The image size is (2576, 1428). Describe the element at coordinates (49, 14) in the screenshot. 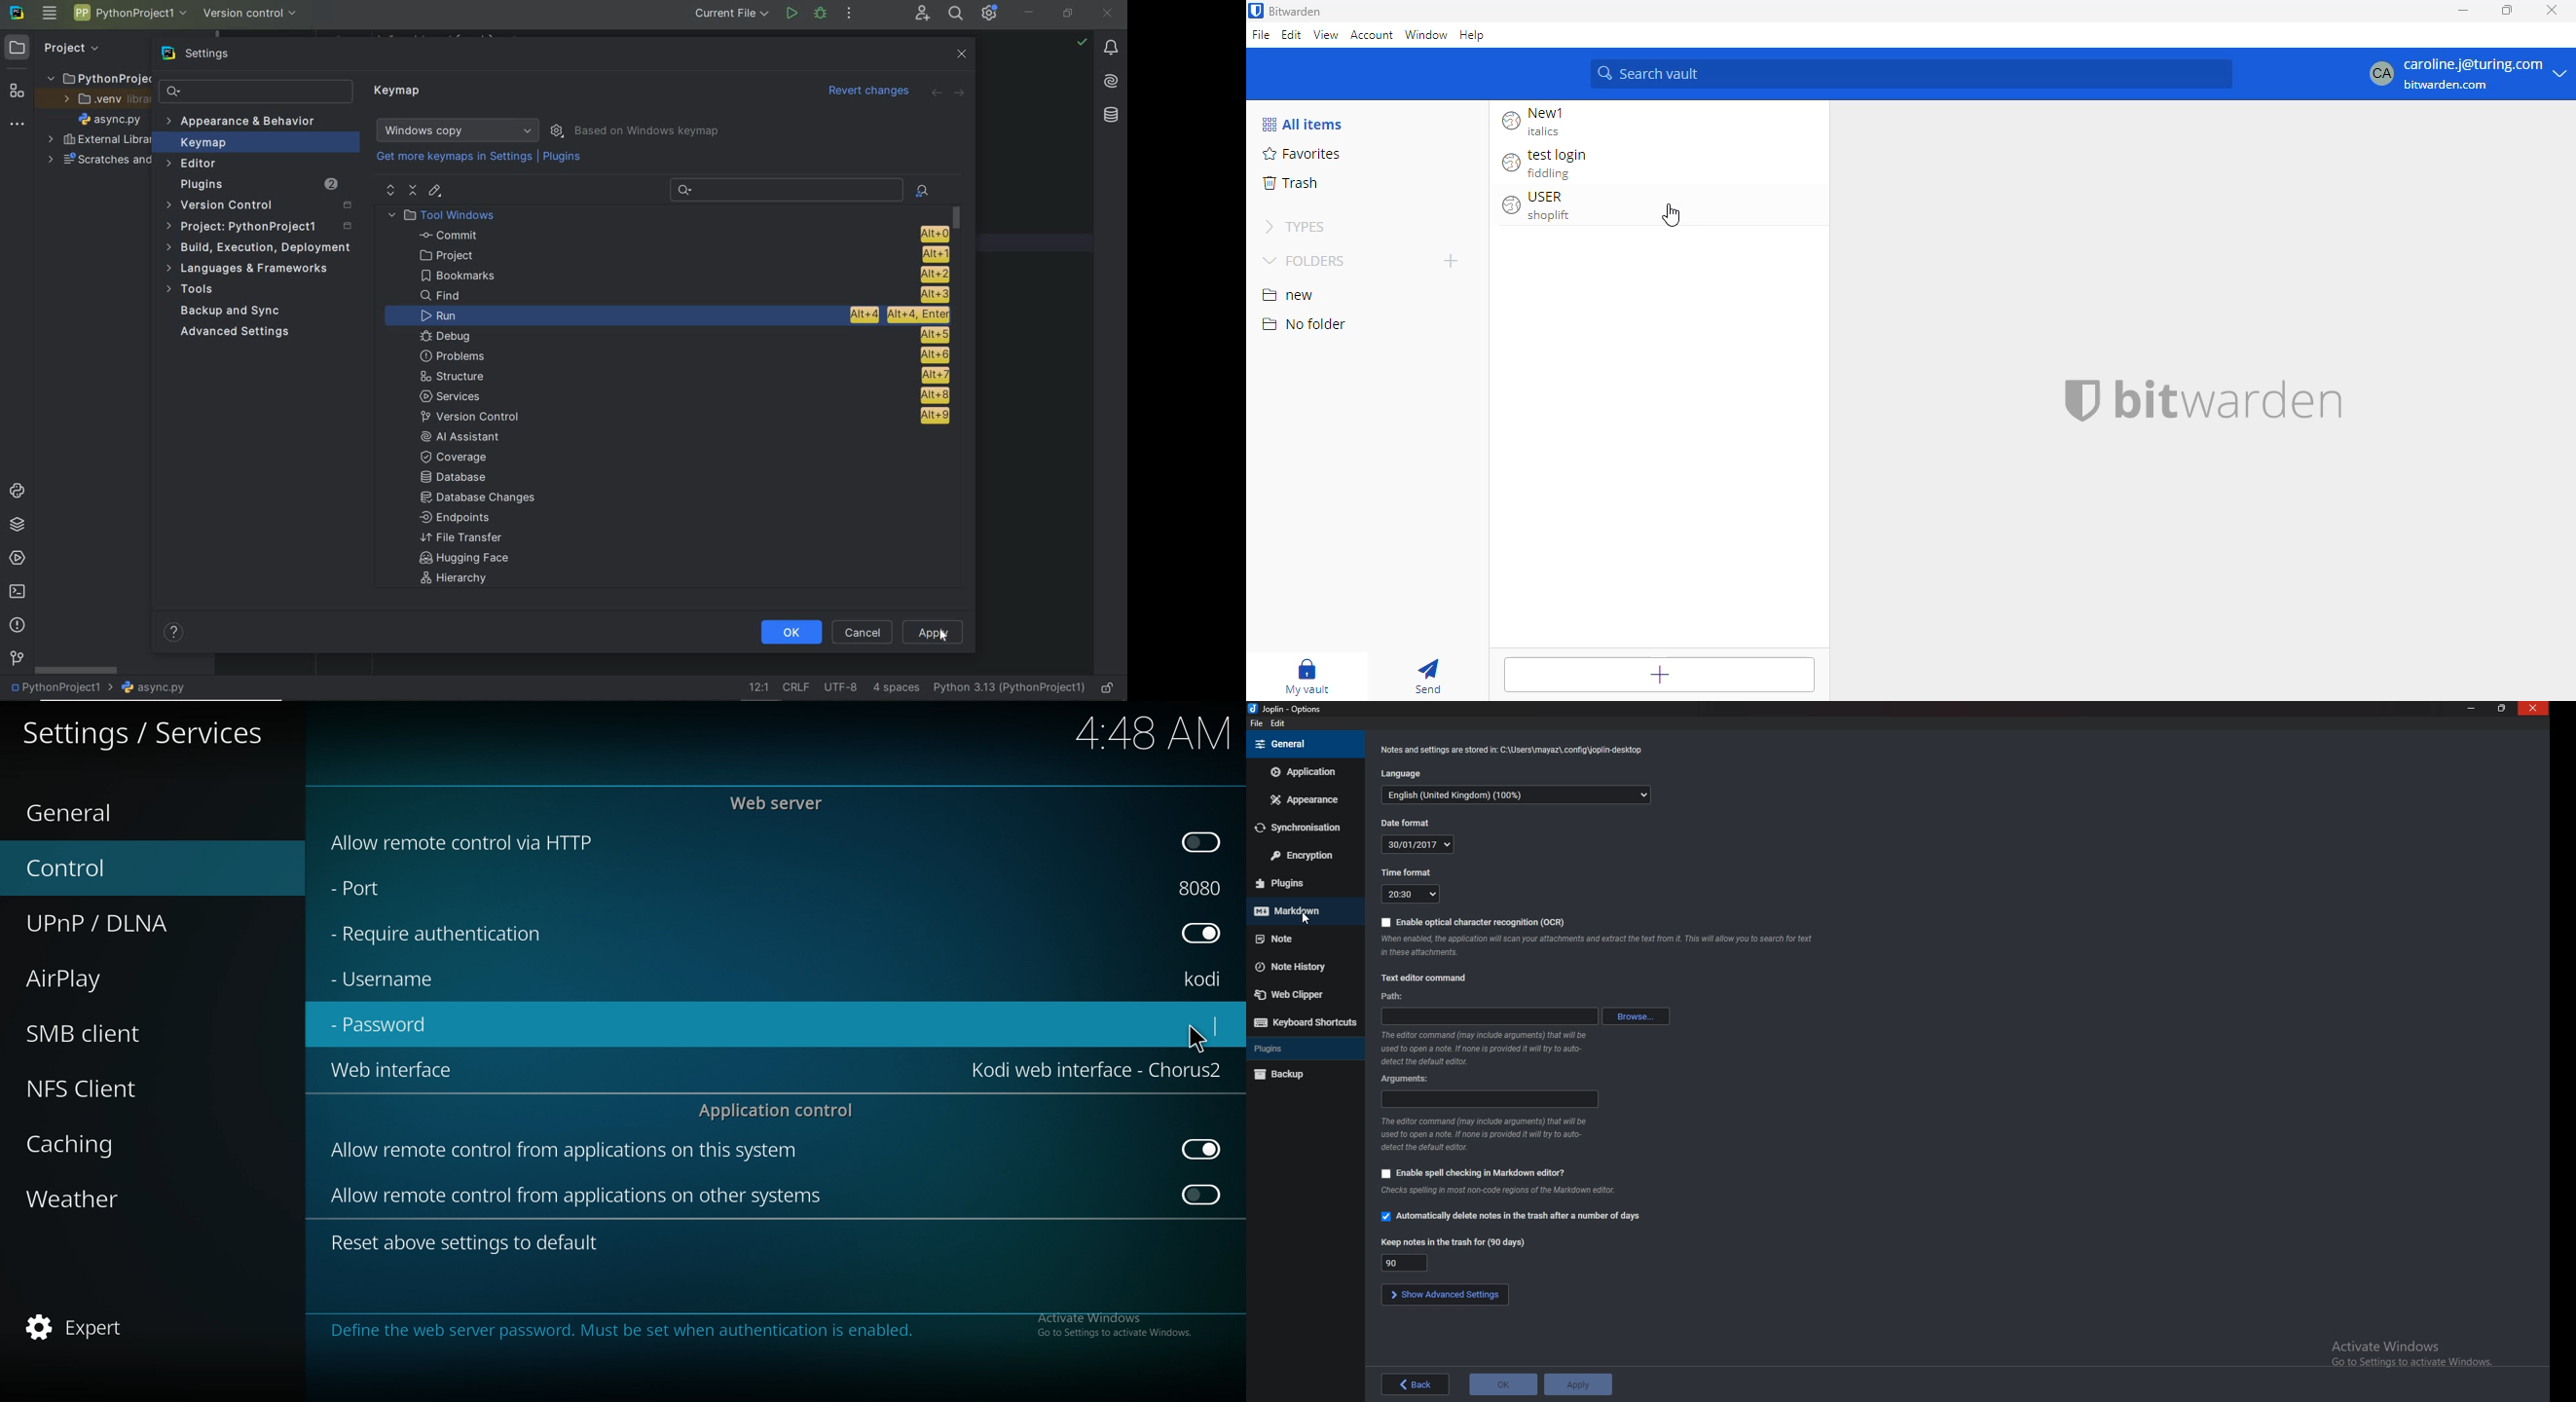

I see `main menu` at that location.